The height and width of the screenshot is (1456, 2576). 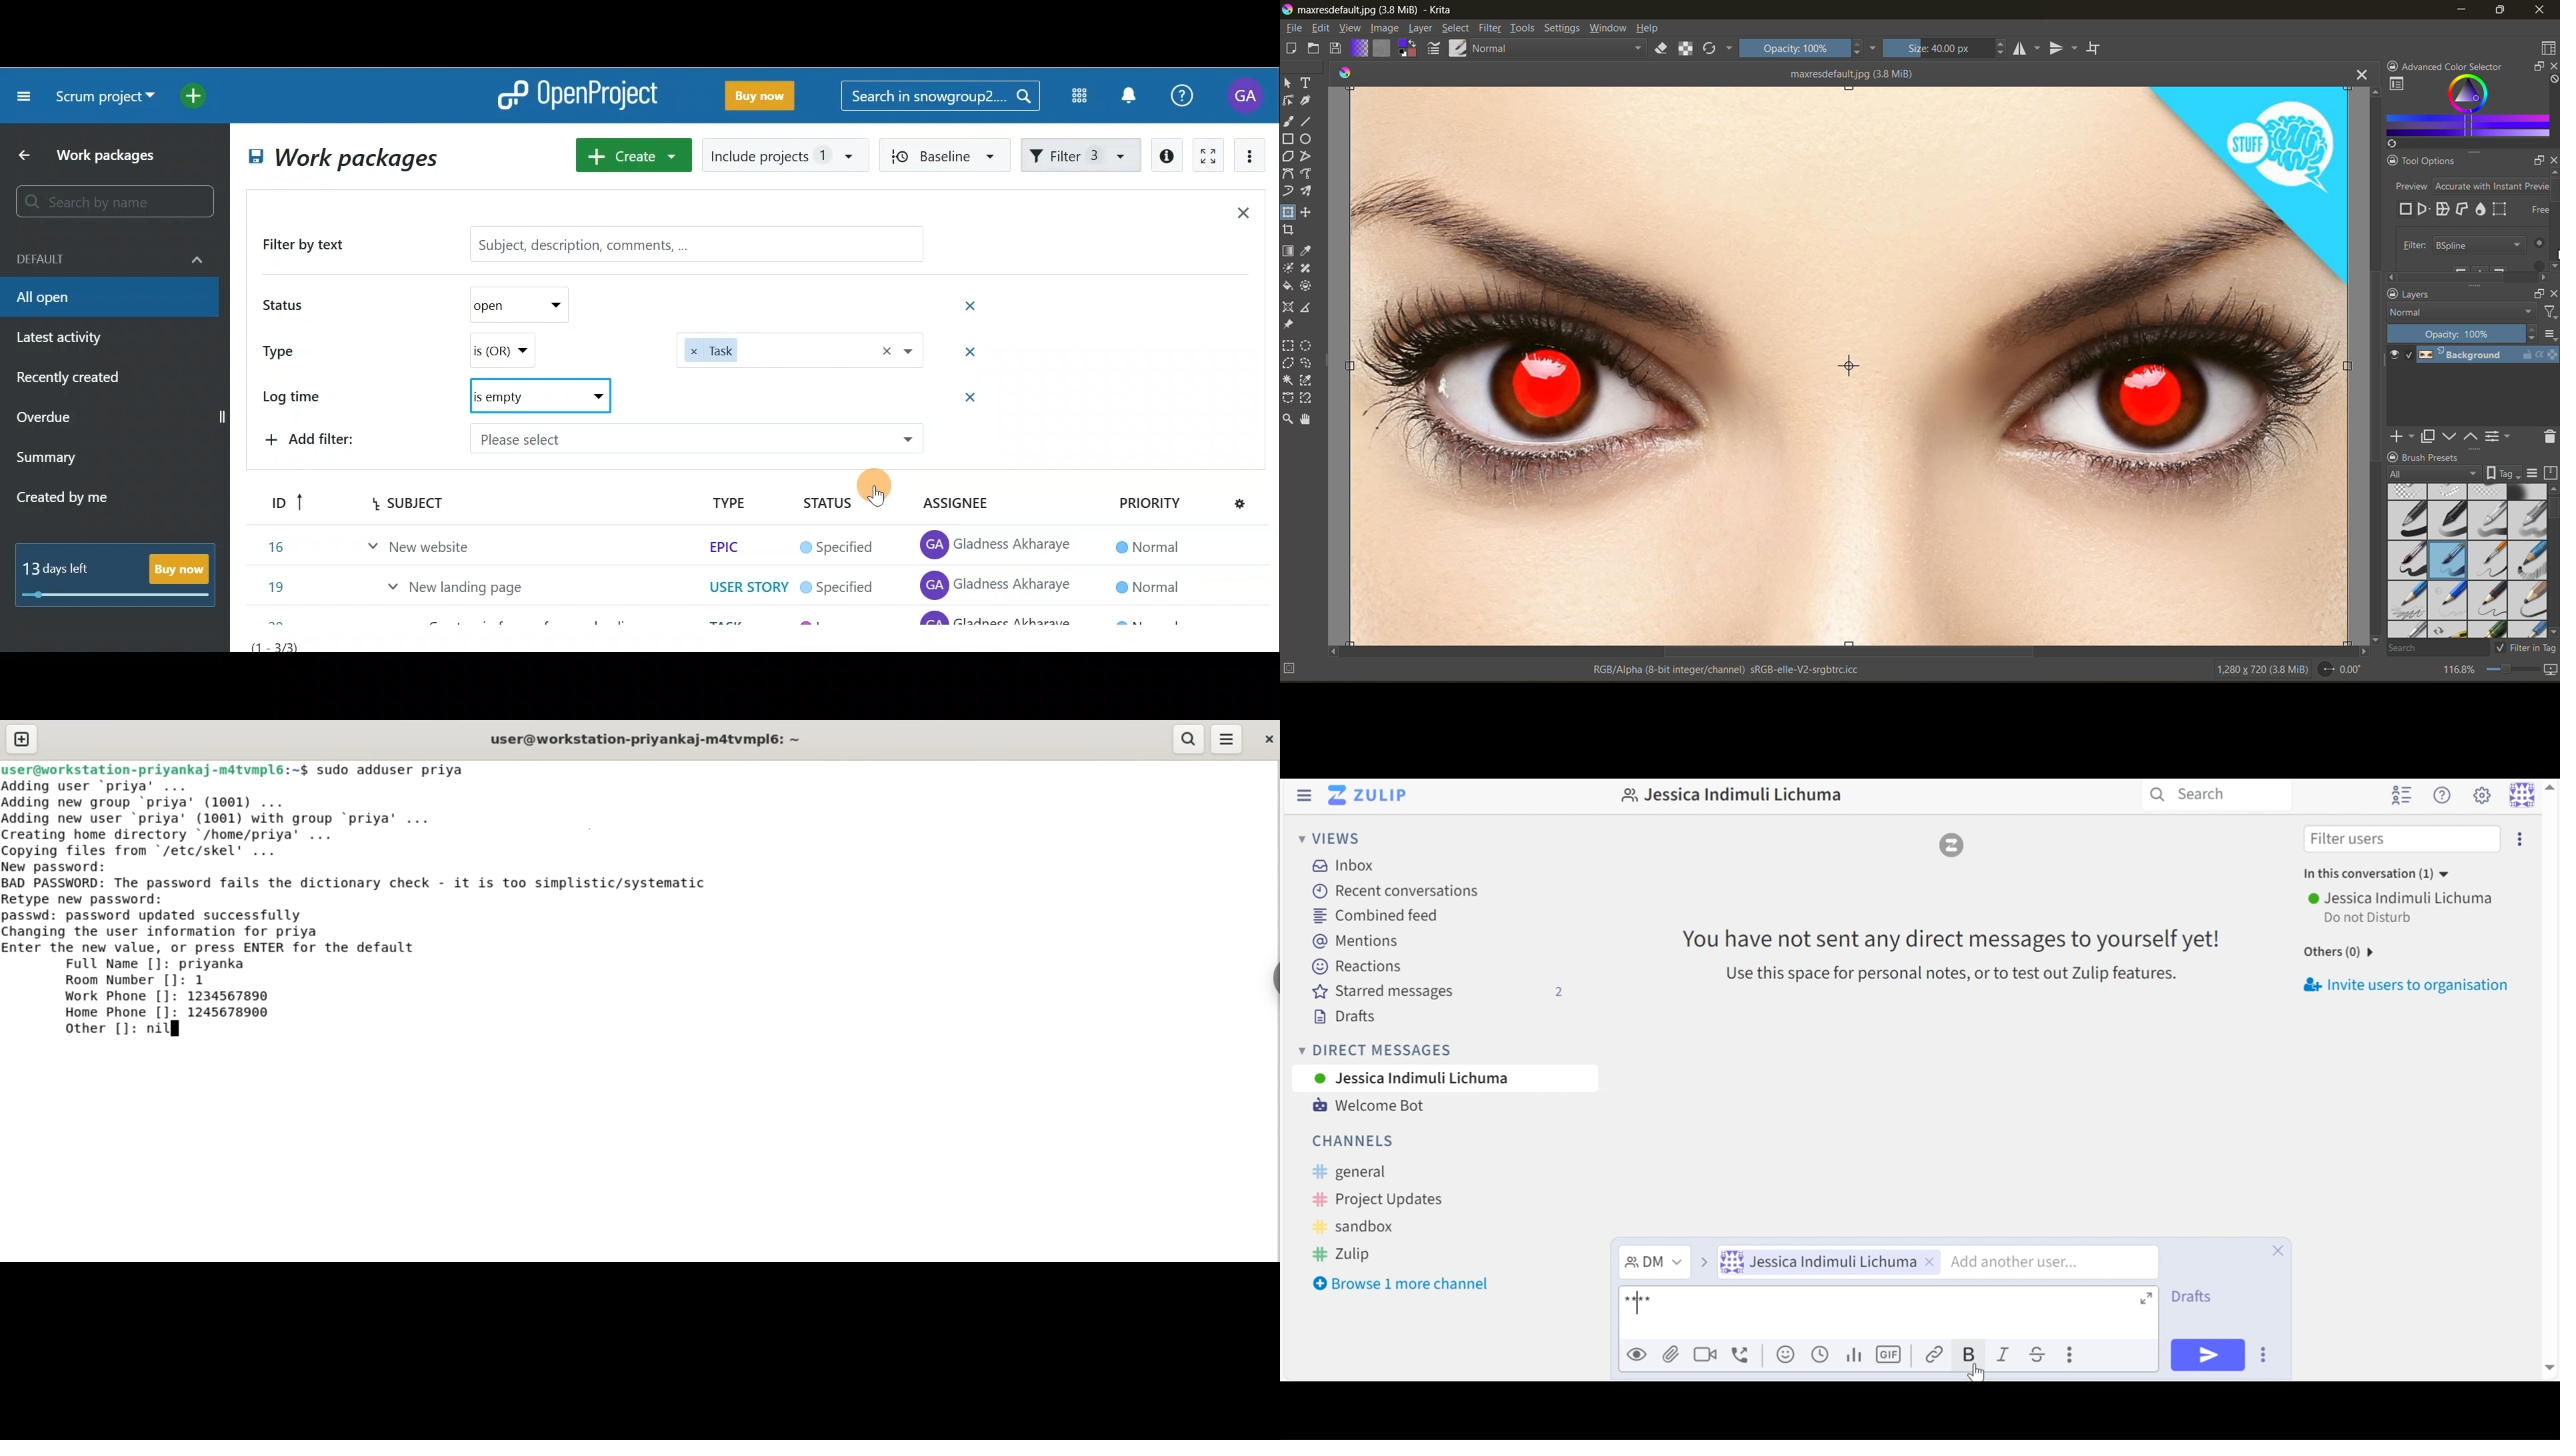 What do you see at coordinates (1291, 230) in the screenshot?
I see `tool` at bounding box center [1291, 230].